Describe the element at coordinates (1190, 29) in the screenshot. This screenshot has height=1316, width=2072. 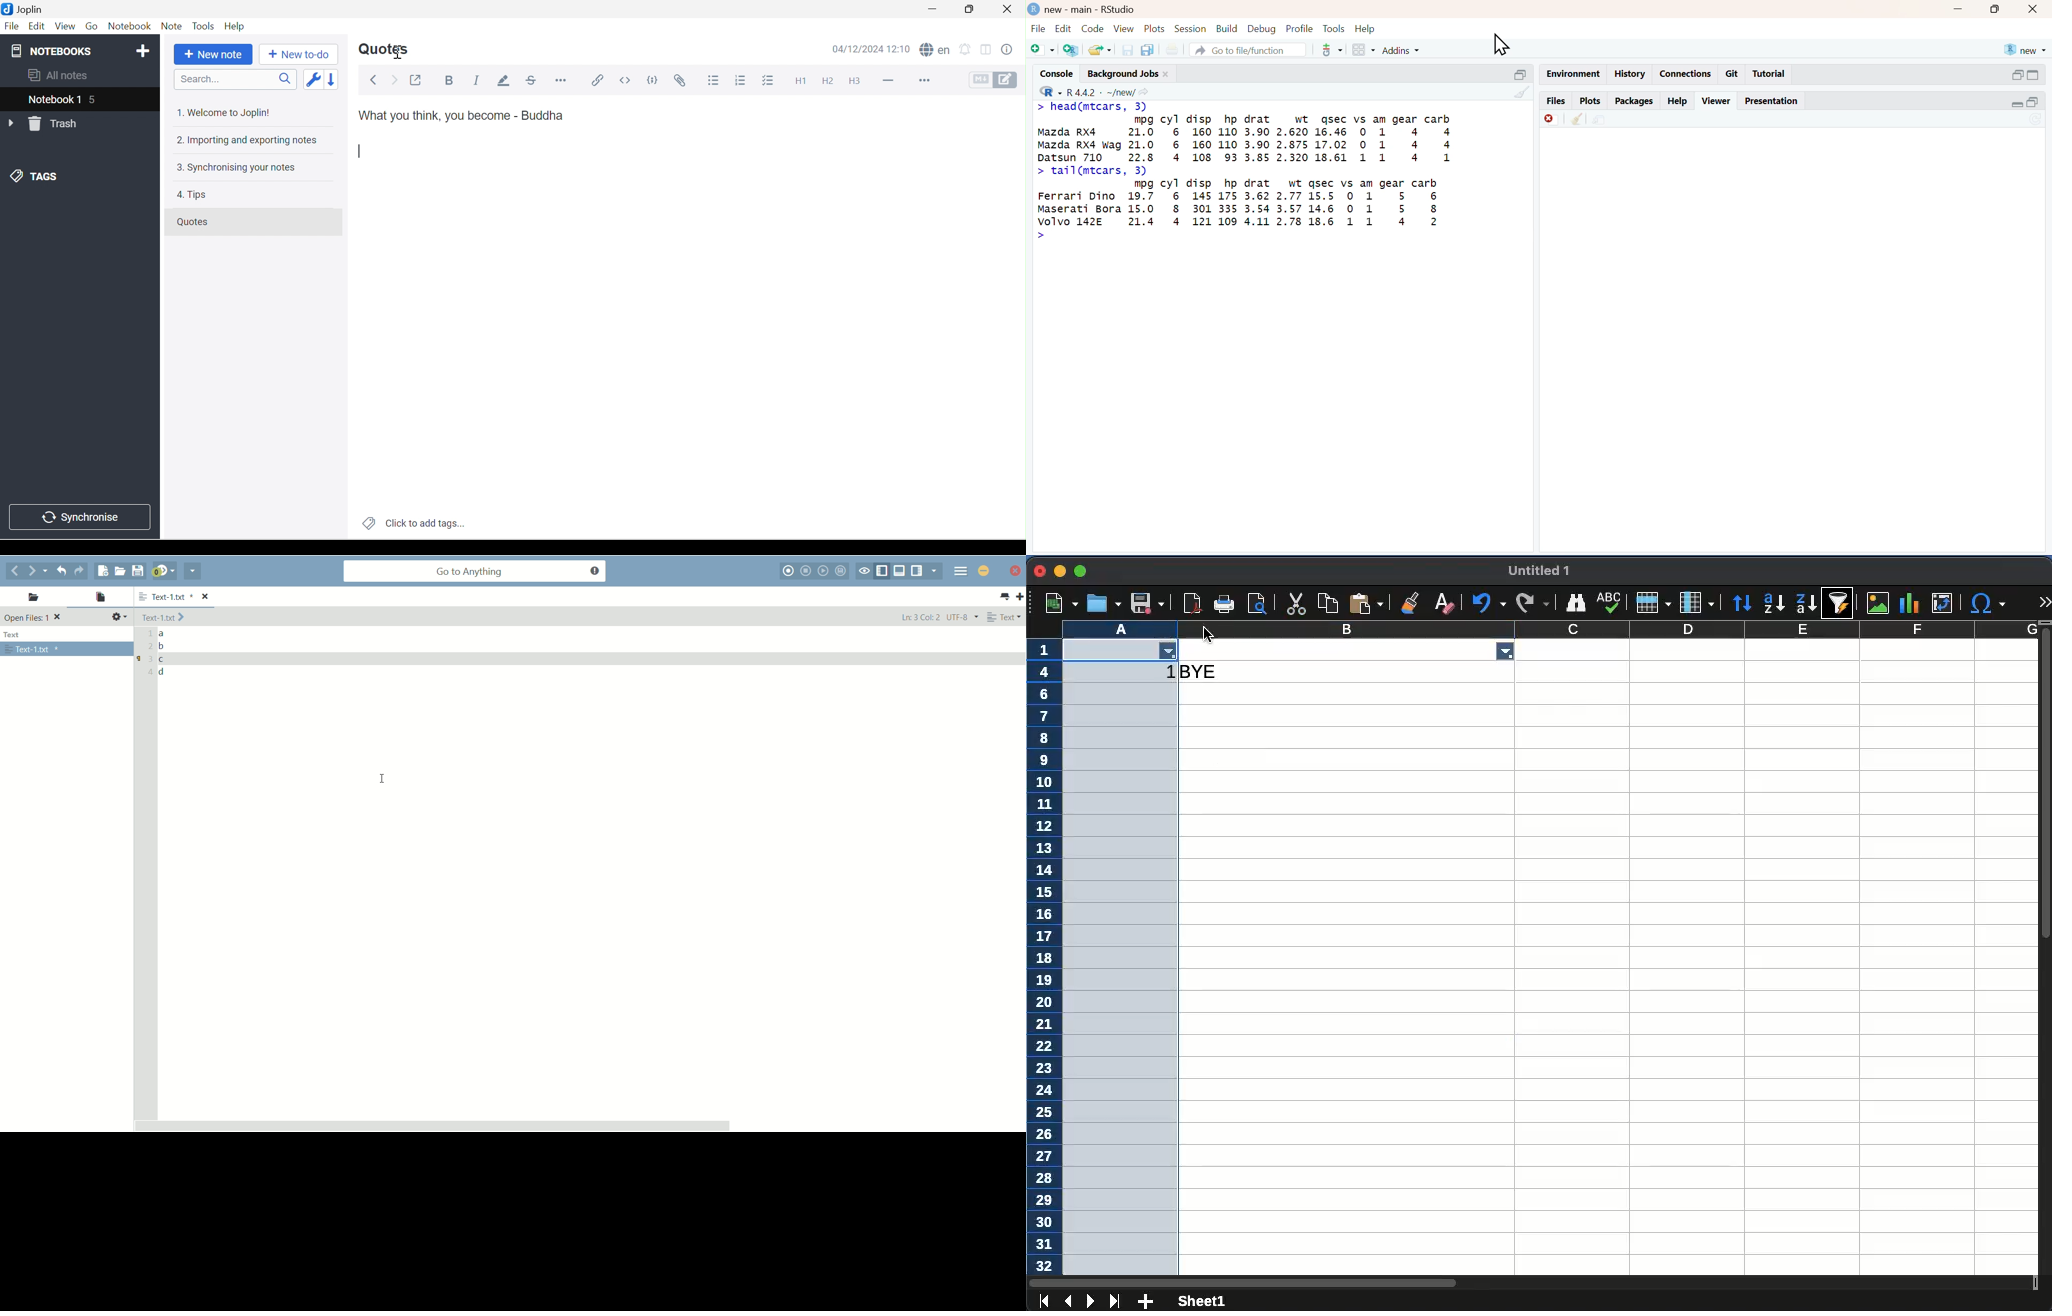
I see `Session` at that location.